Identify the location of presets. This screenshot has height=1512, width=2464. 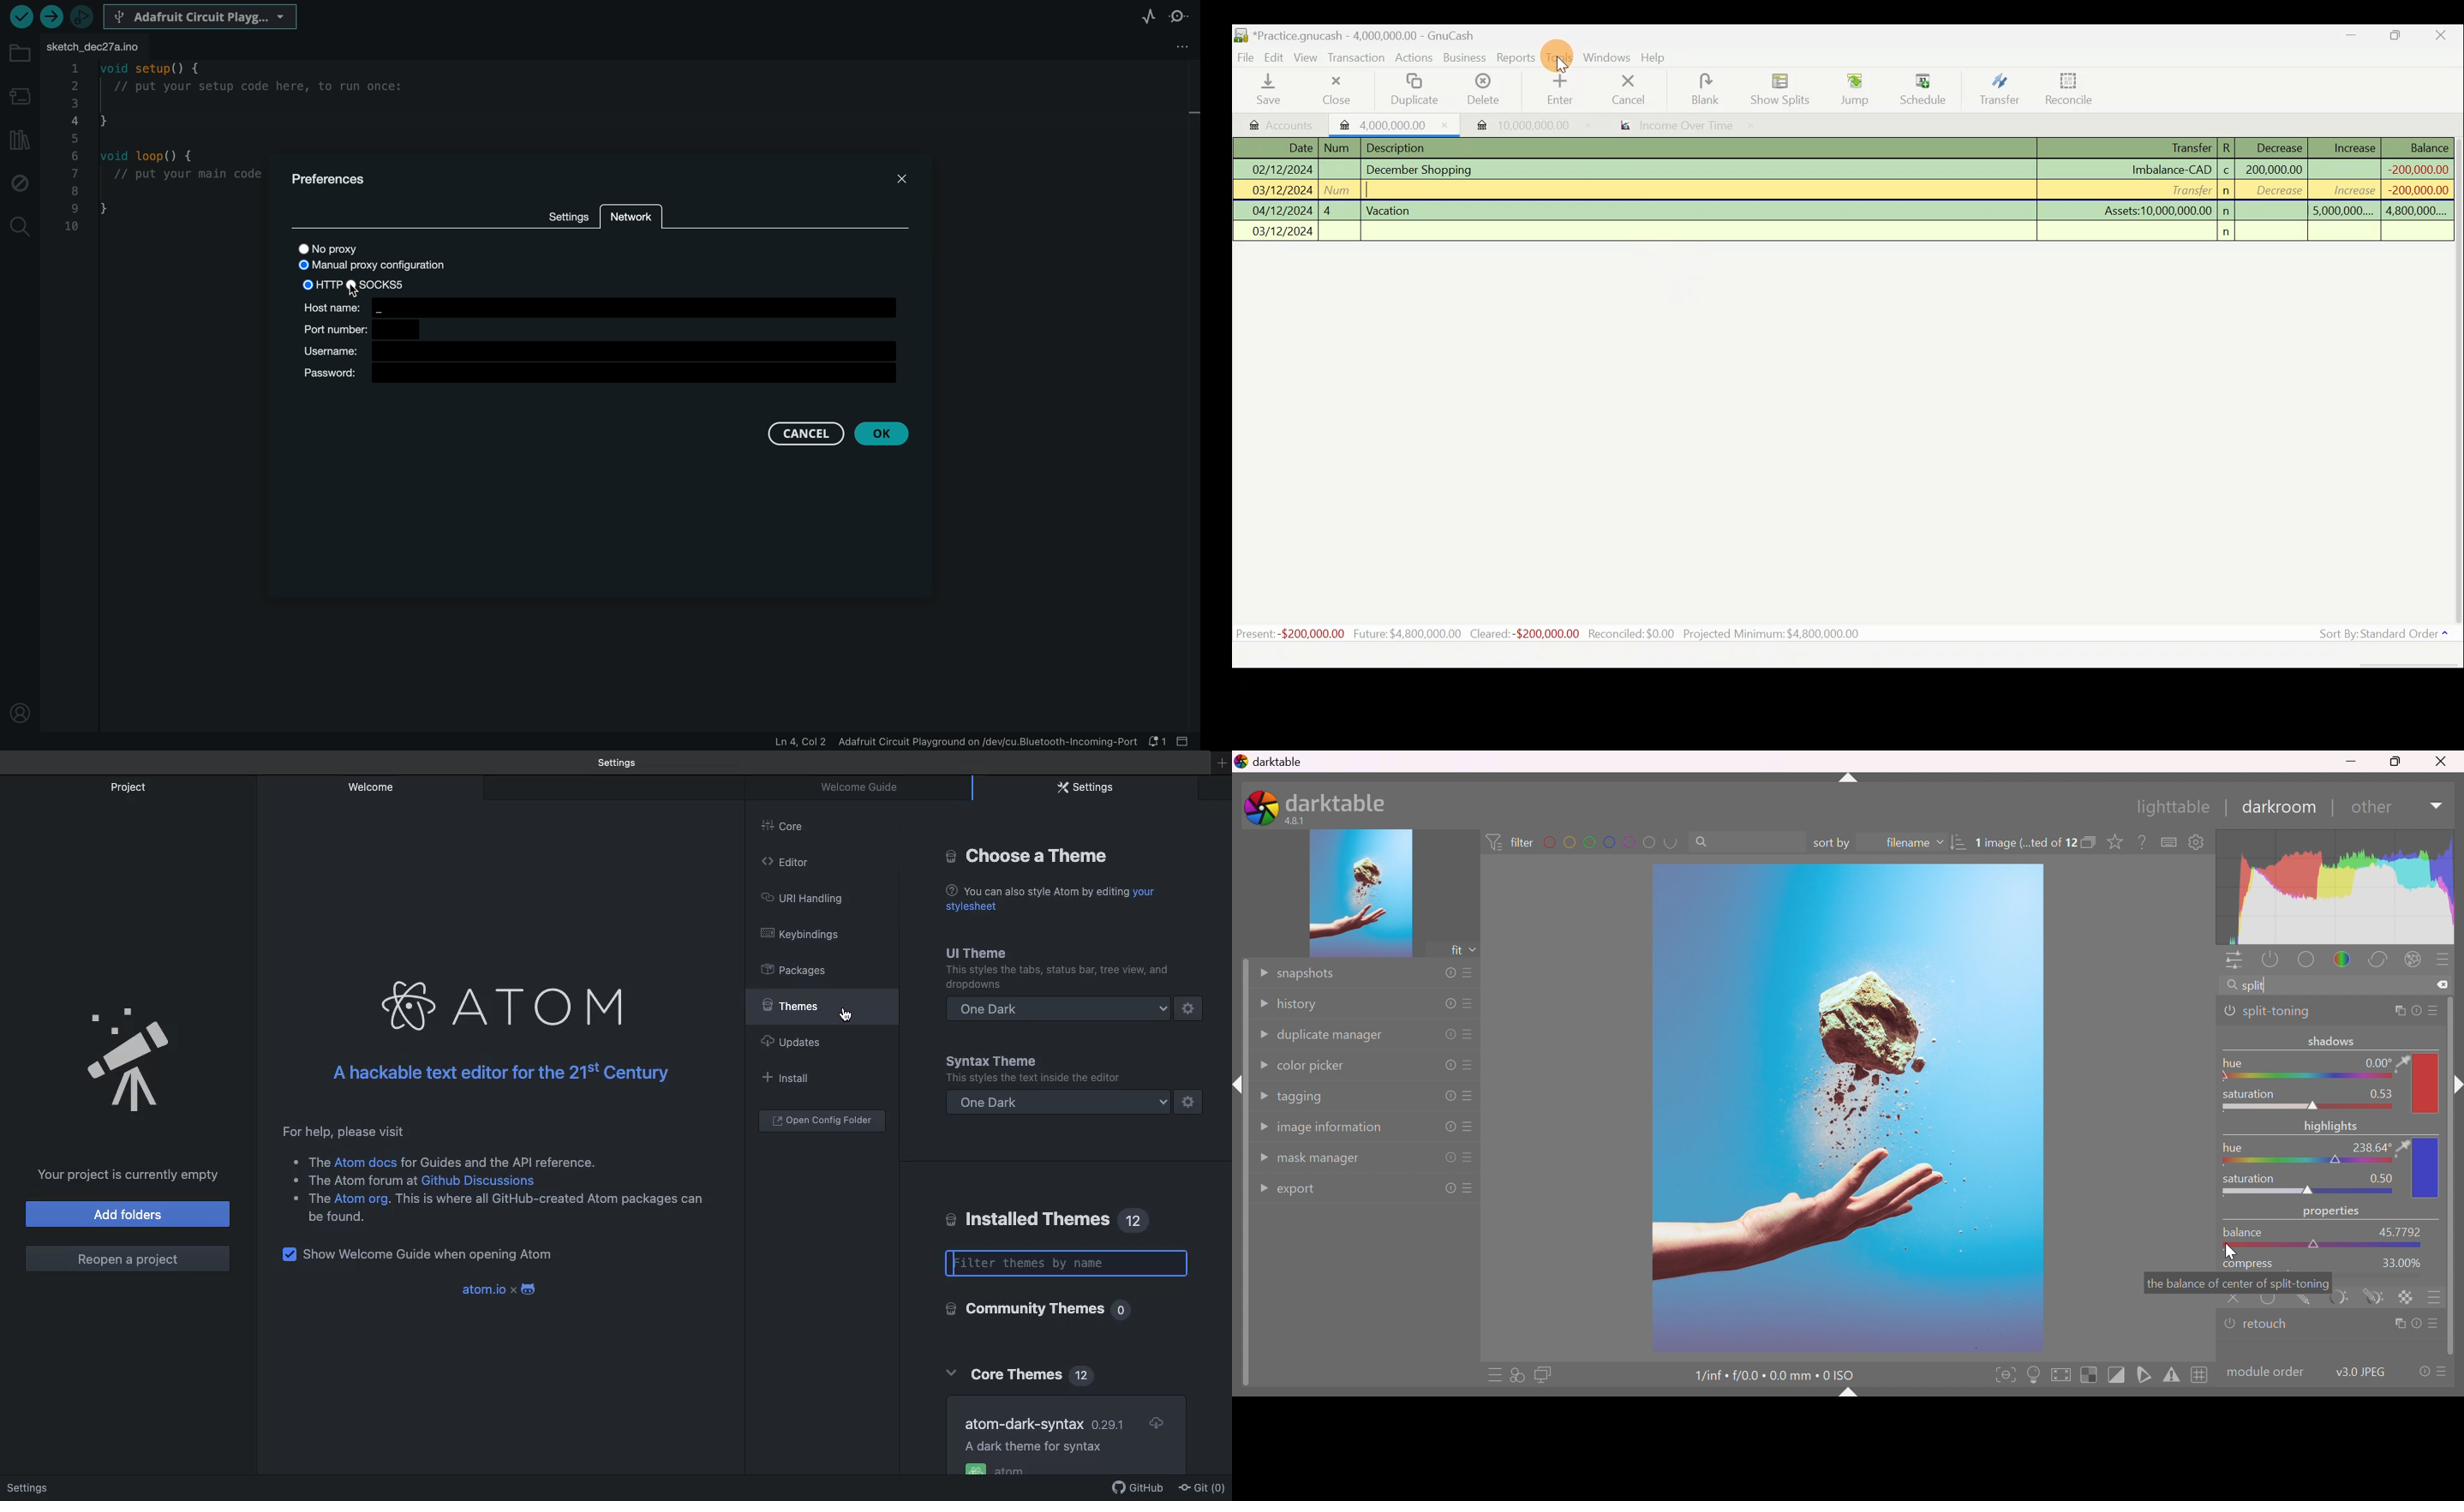
(1470, 974).